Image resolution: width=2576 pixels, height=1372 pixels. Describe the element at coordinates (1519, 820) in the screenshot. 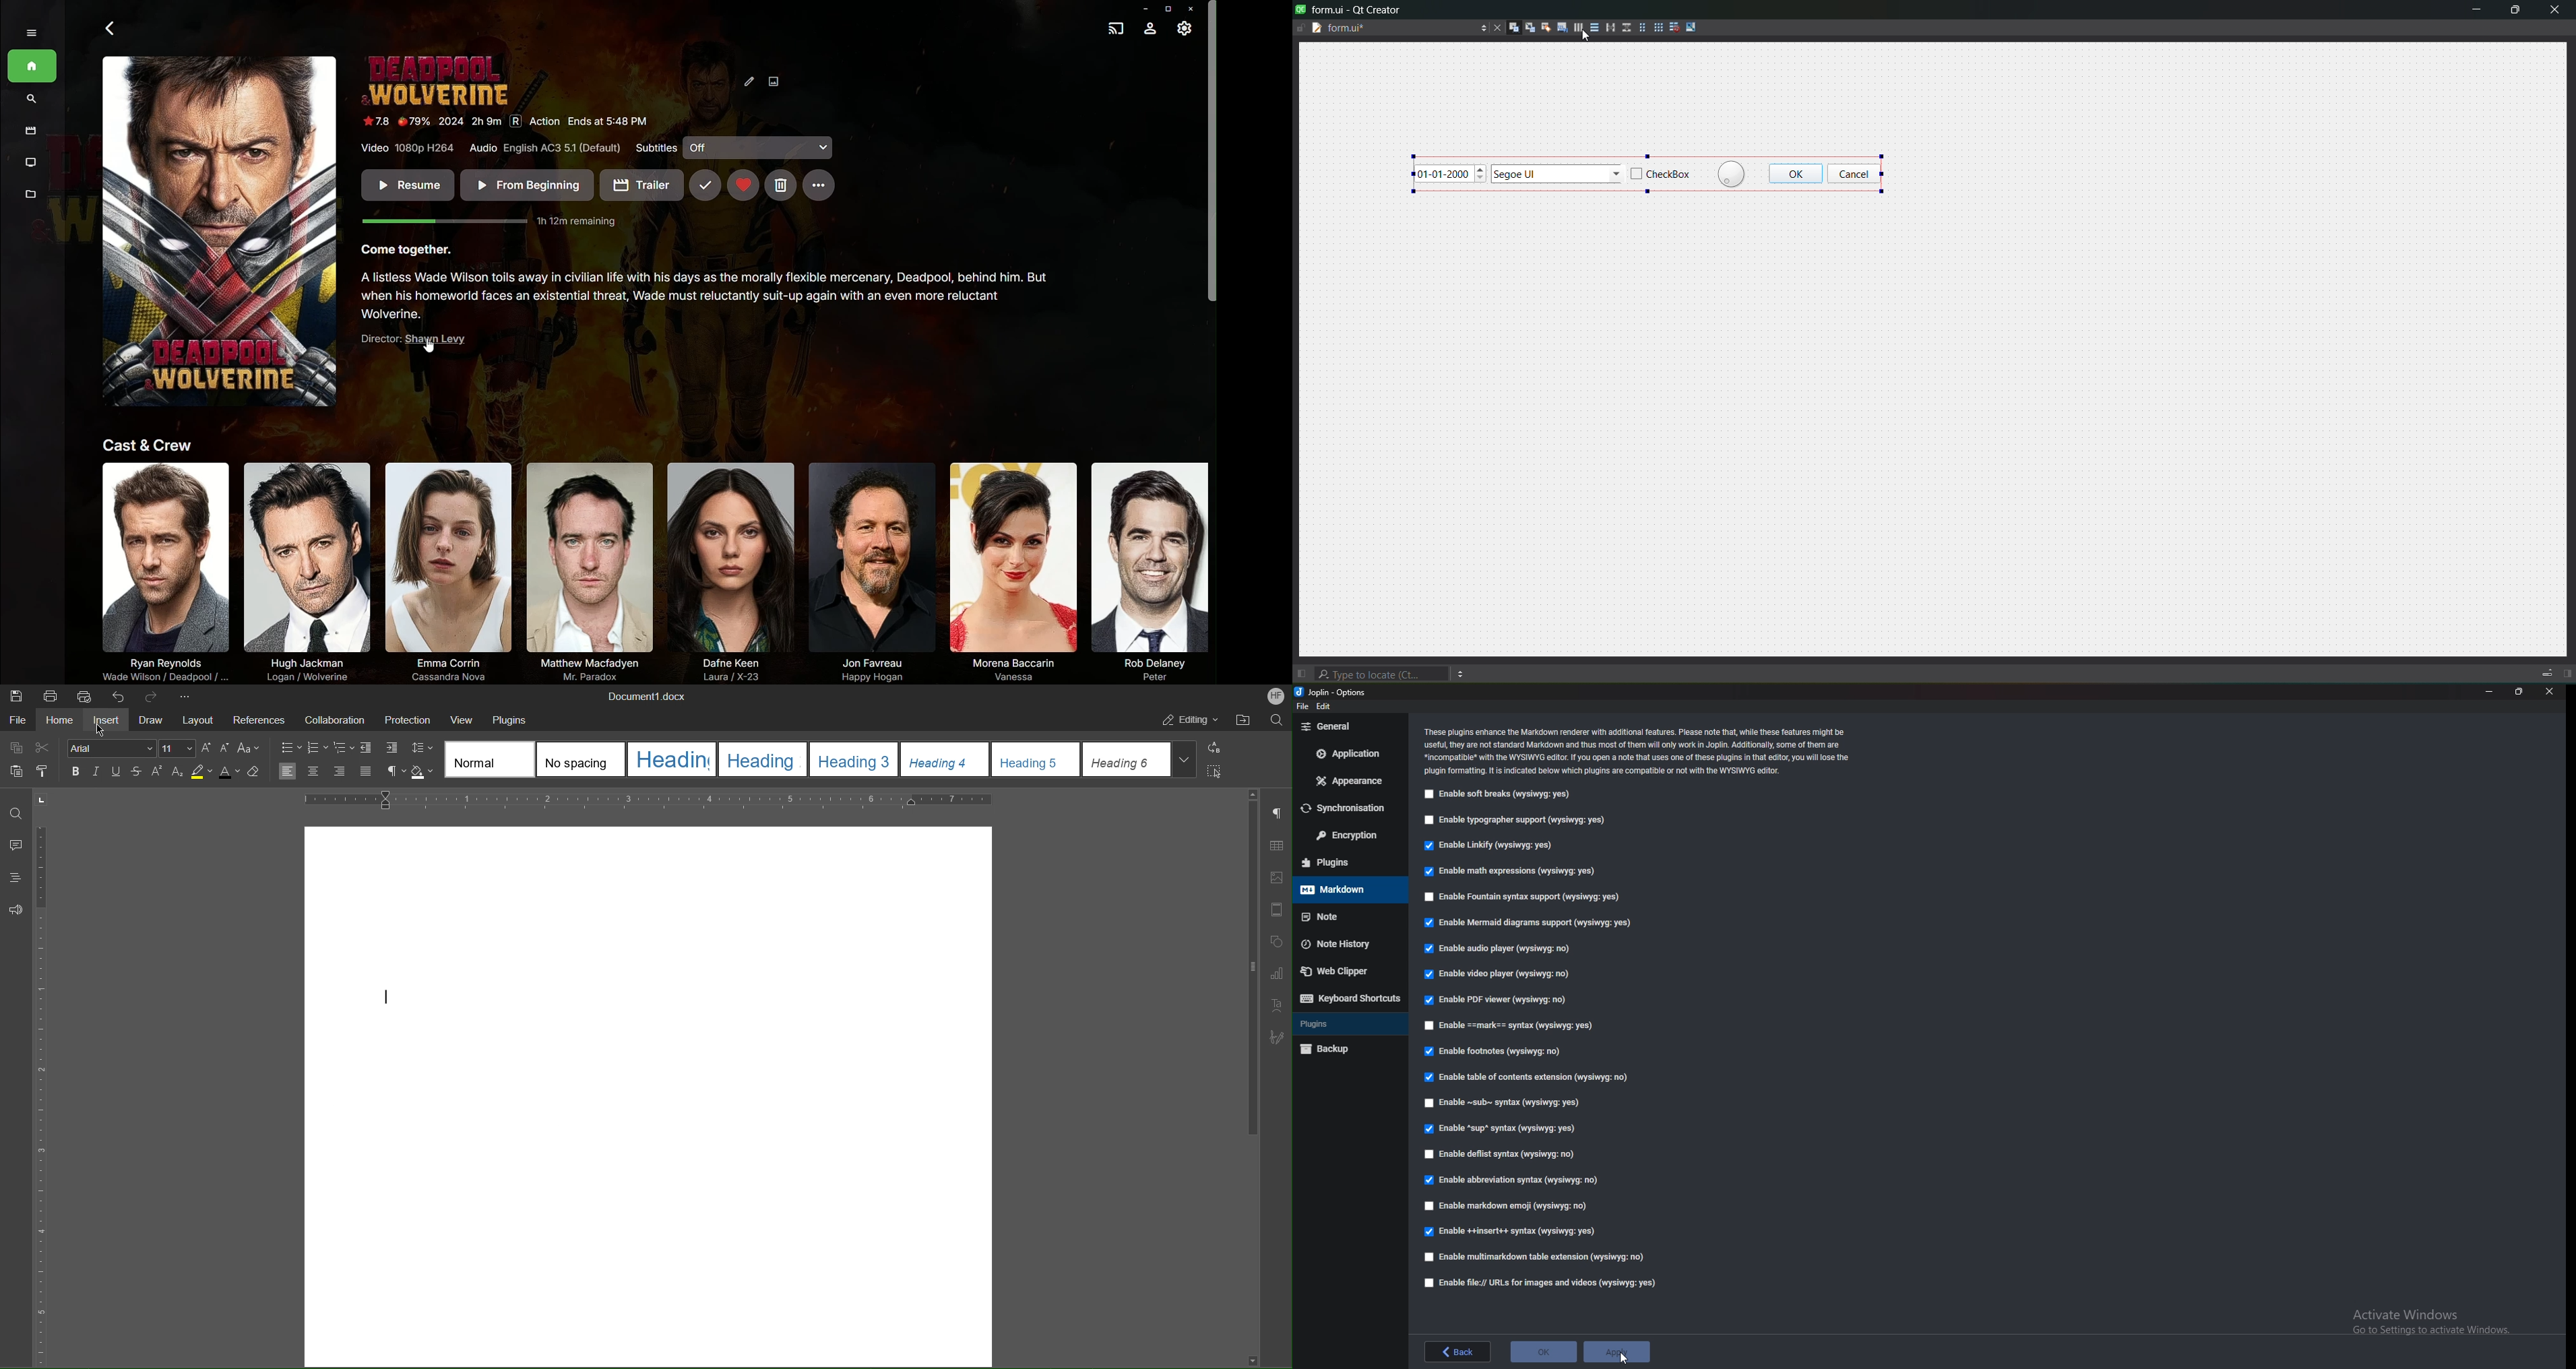

I see `Enable typographer support` at that location.